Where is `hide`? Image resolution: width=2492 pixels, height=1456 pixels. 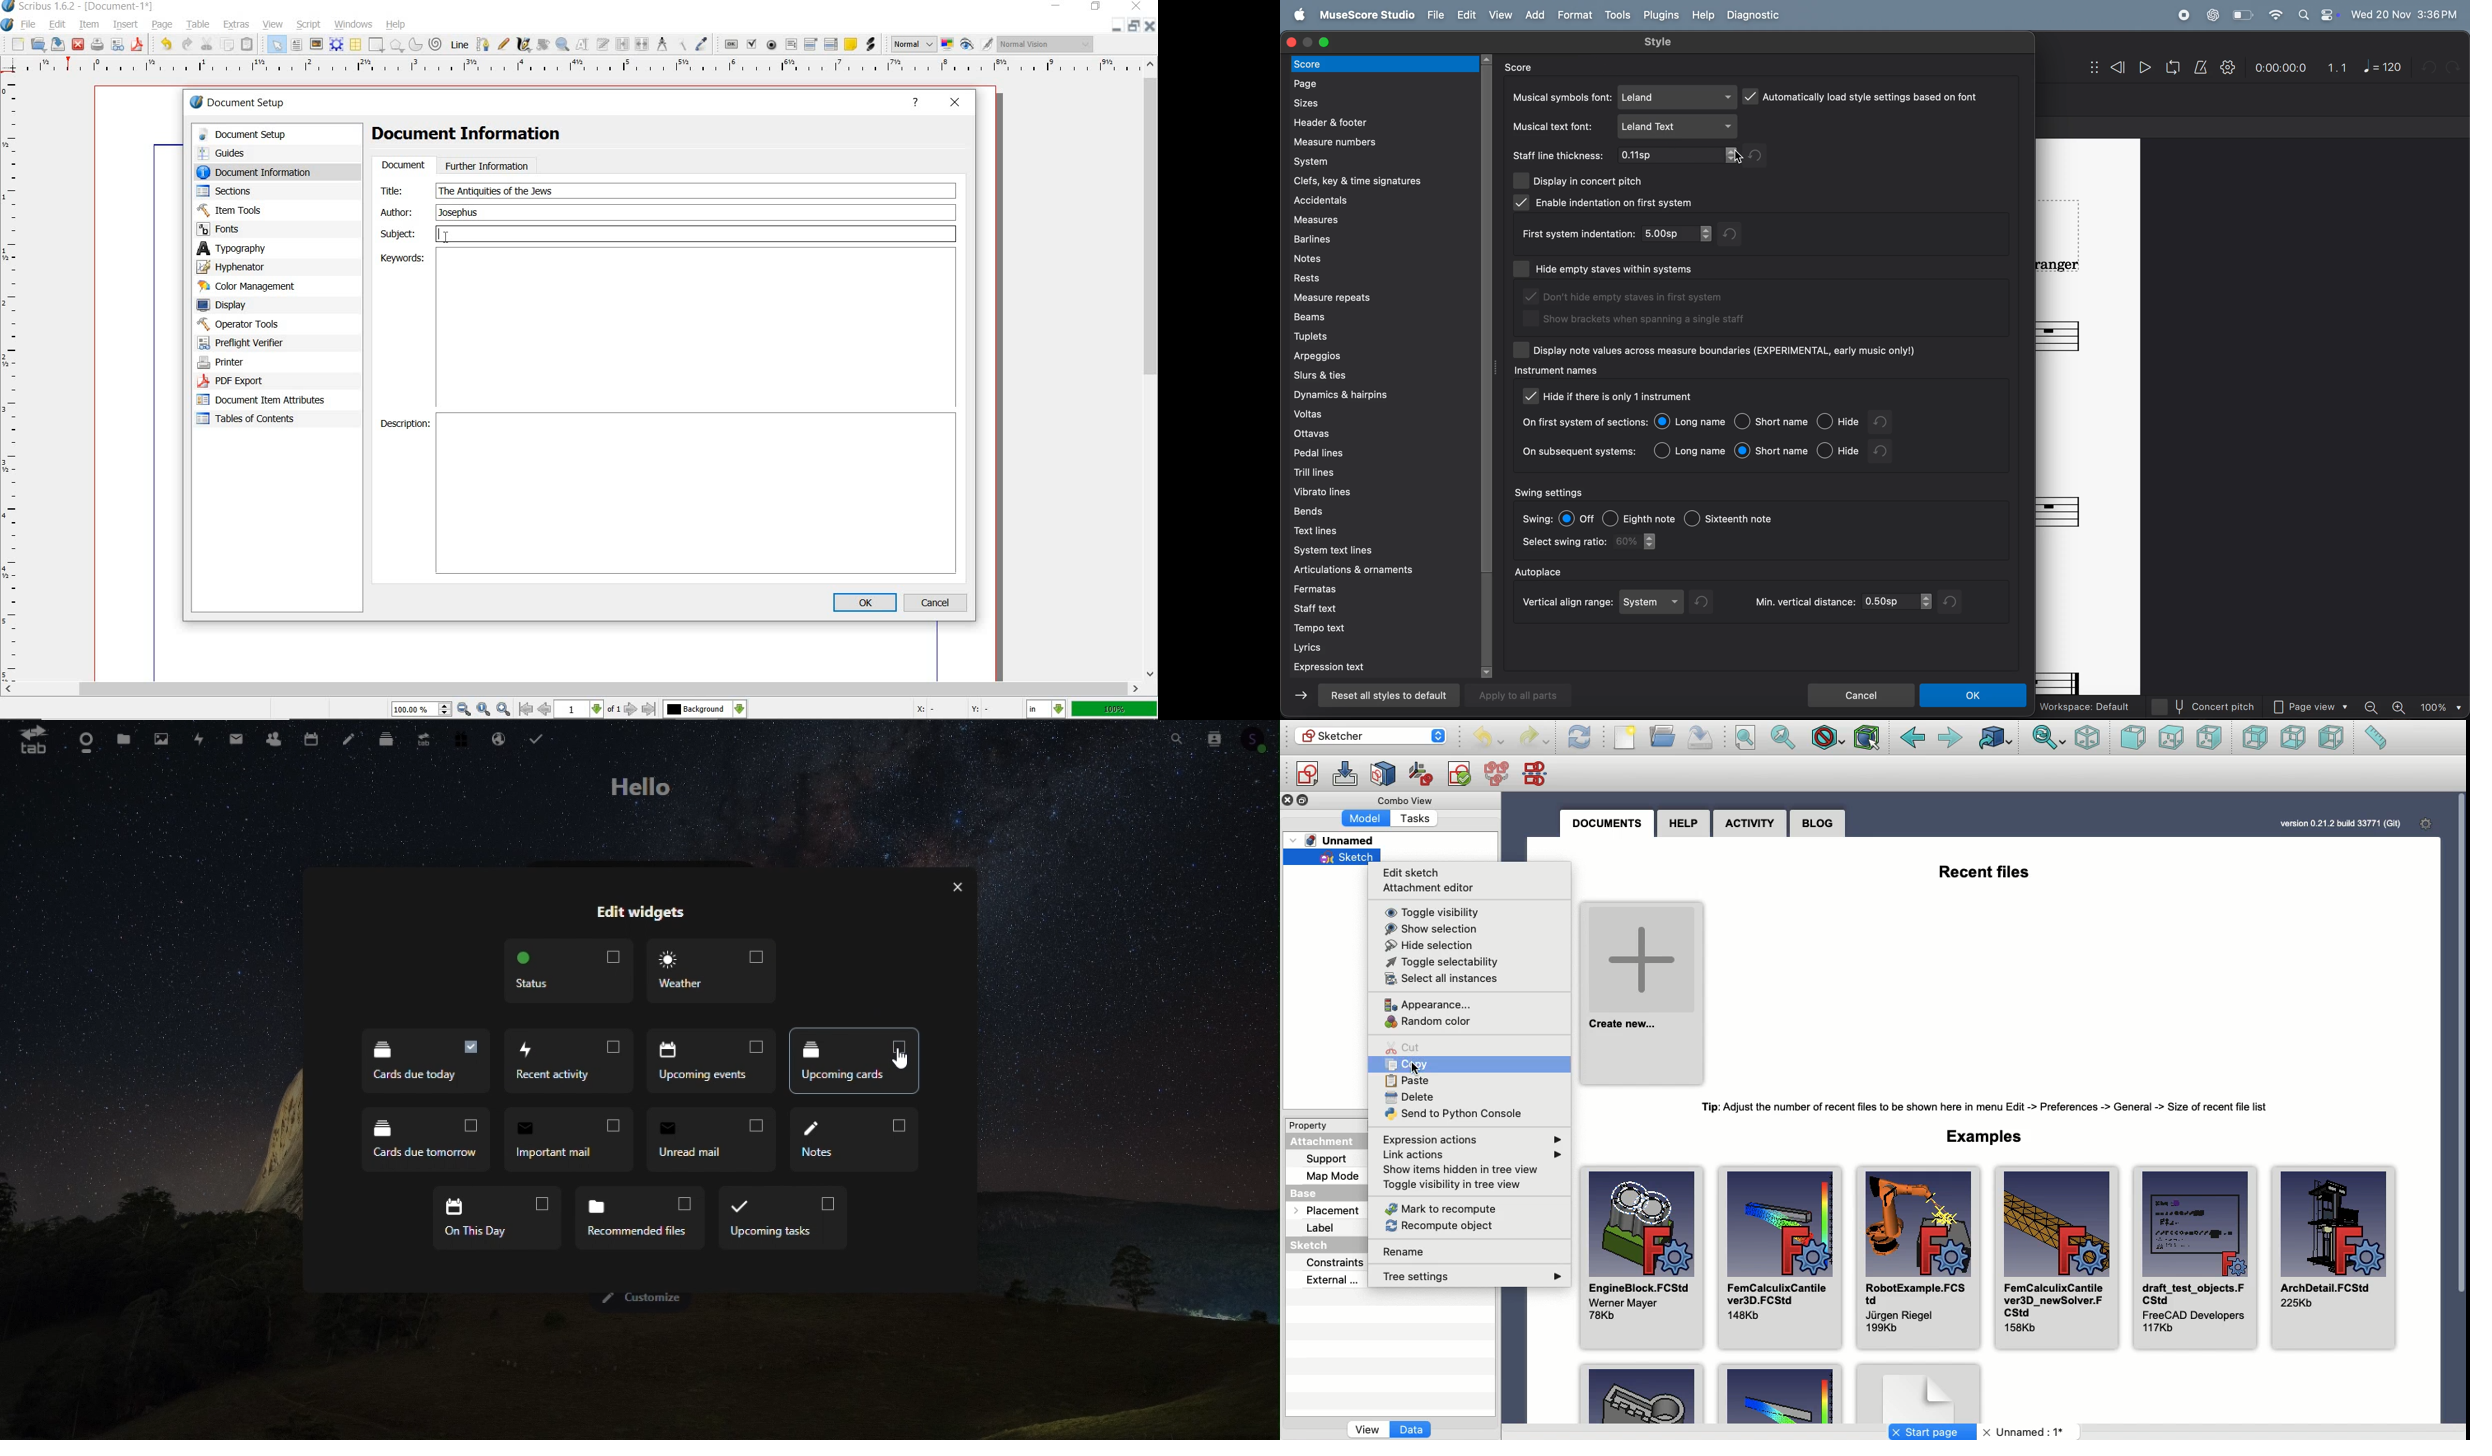
hide is located at coordinates (1840, 423).